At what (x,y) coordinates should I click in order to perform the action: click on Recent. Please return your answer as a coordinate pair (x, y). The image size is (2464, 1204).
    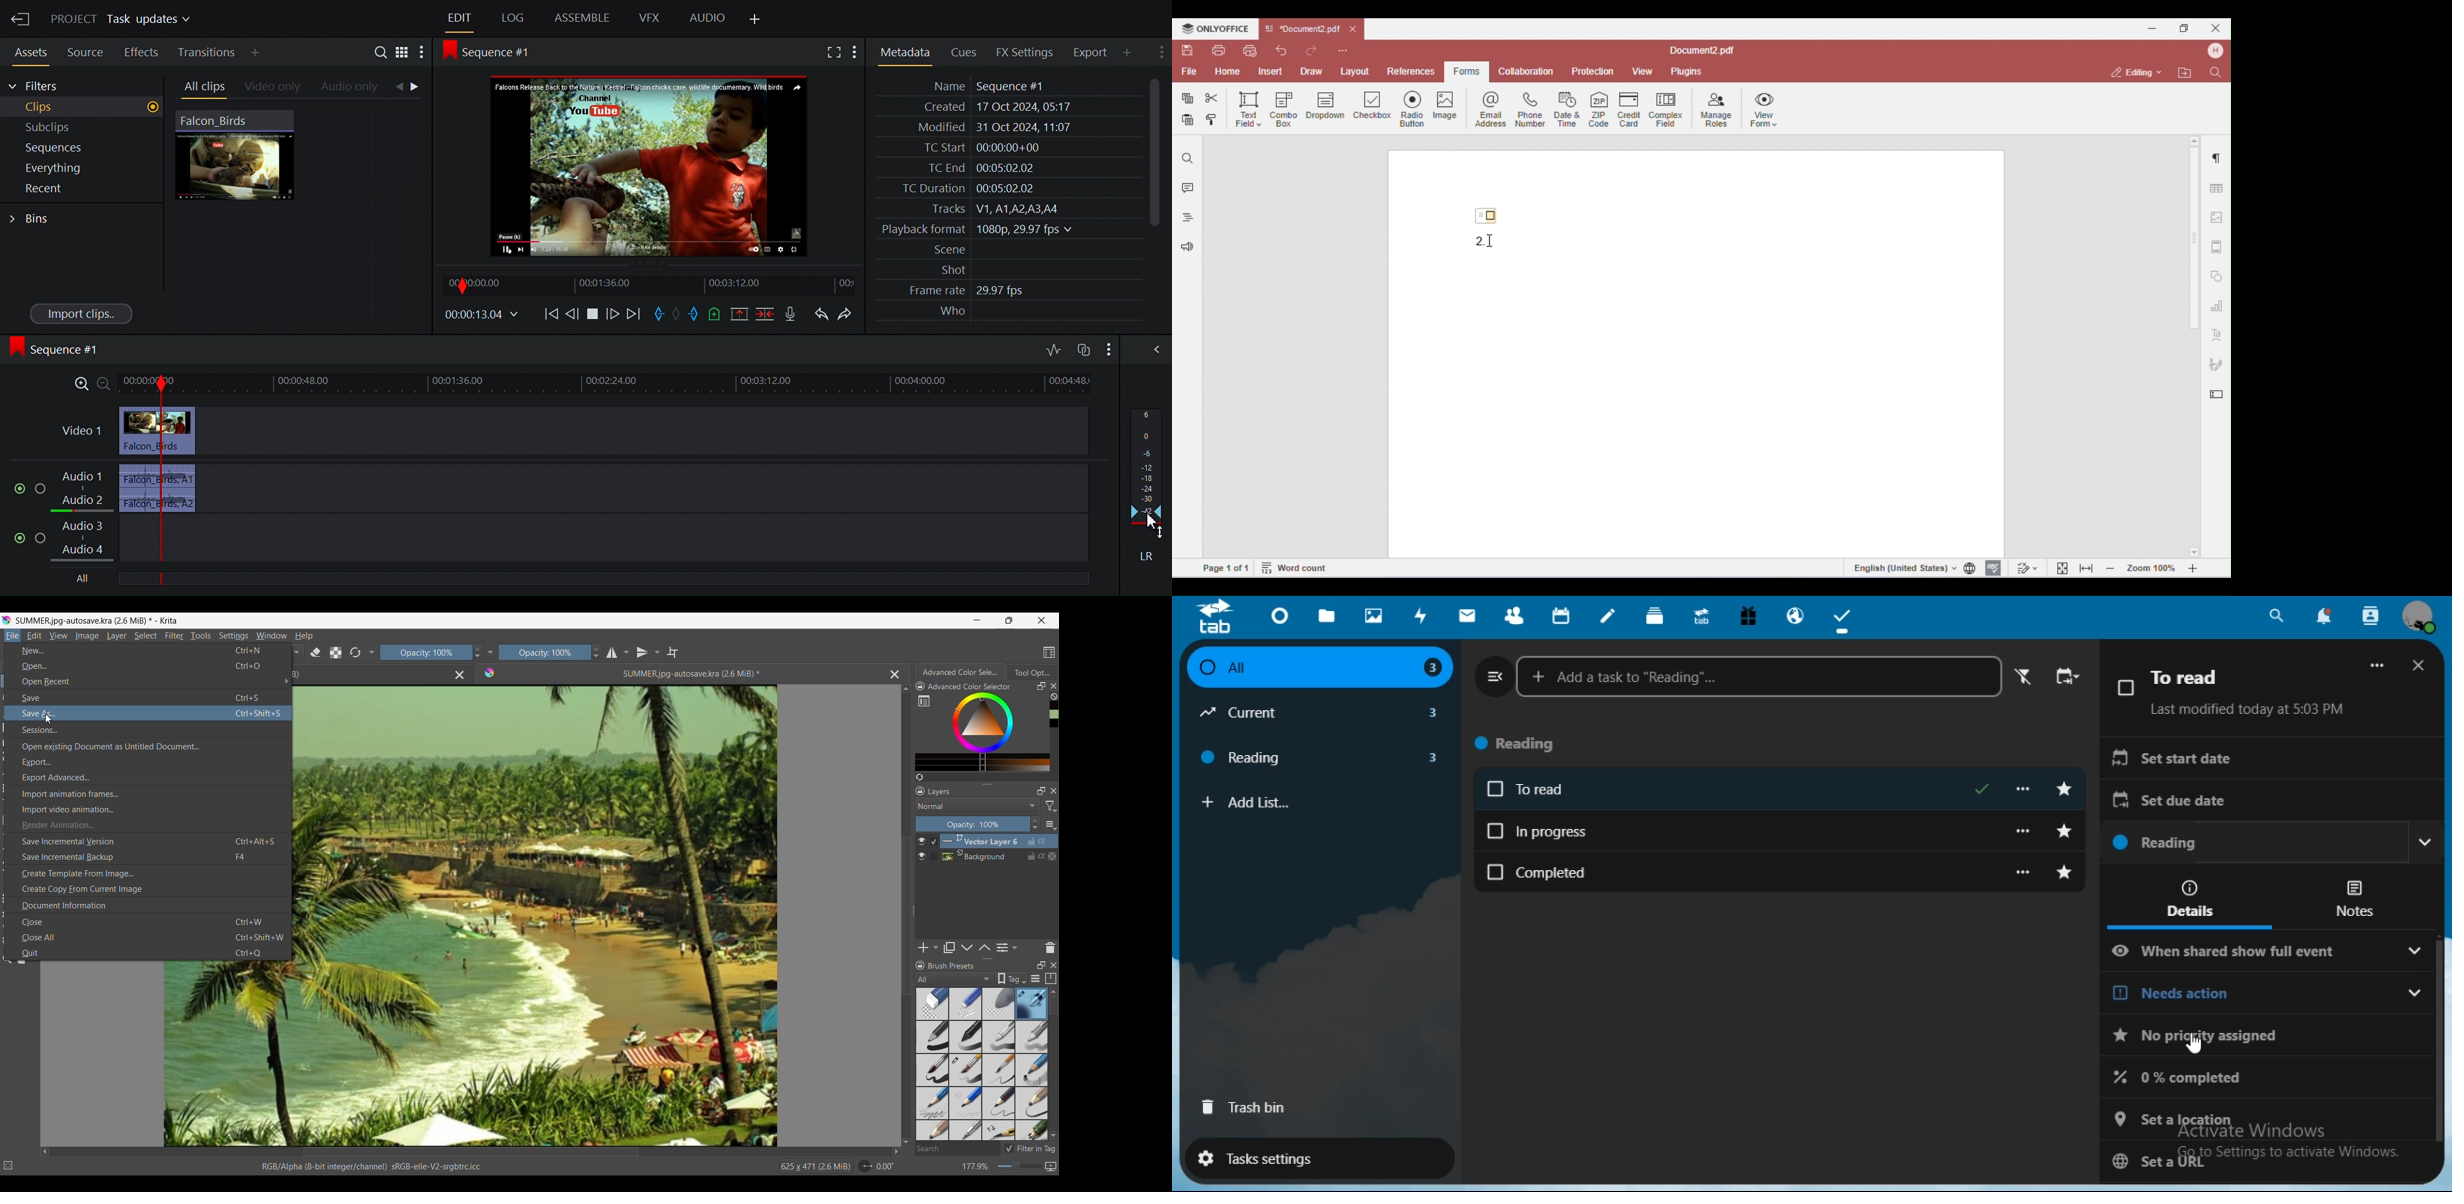
    Looking at the image, I should click on (74, 190).